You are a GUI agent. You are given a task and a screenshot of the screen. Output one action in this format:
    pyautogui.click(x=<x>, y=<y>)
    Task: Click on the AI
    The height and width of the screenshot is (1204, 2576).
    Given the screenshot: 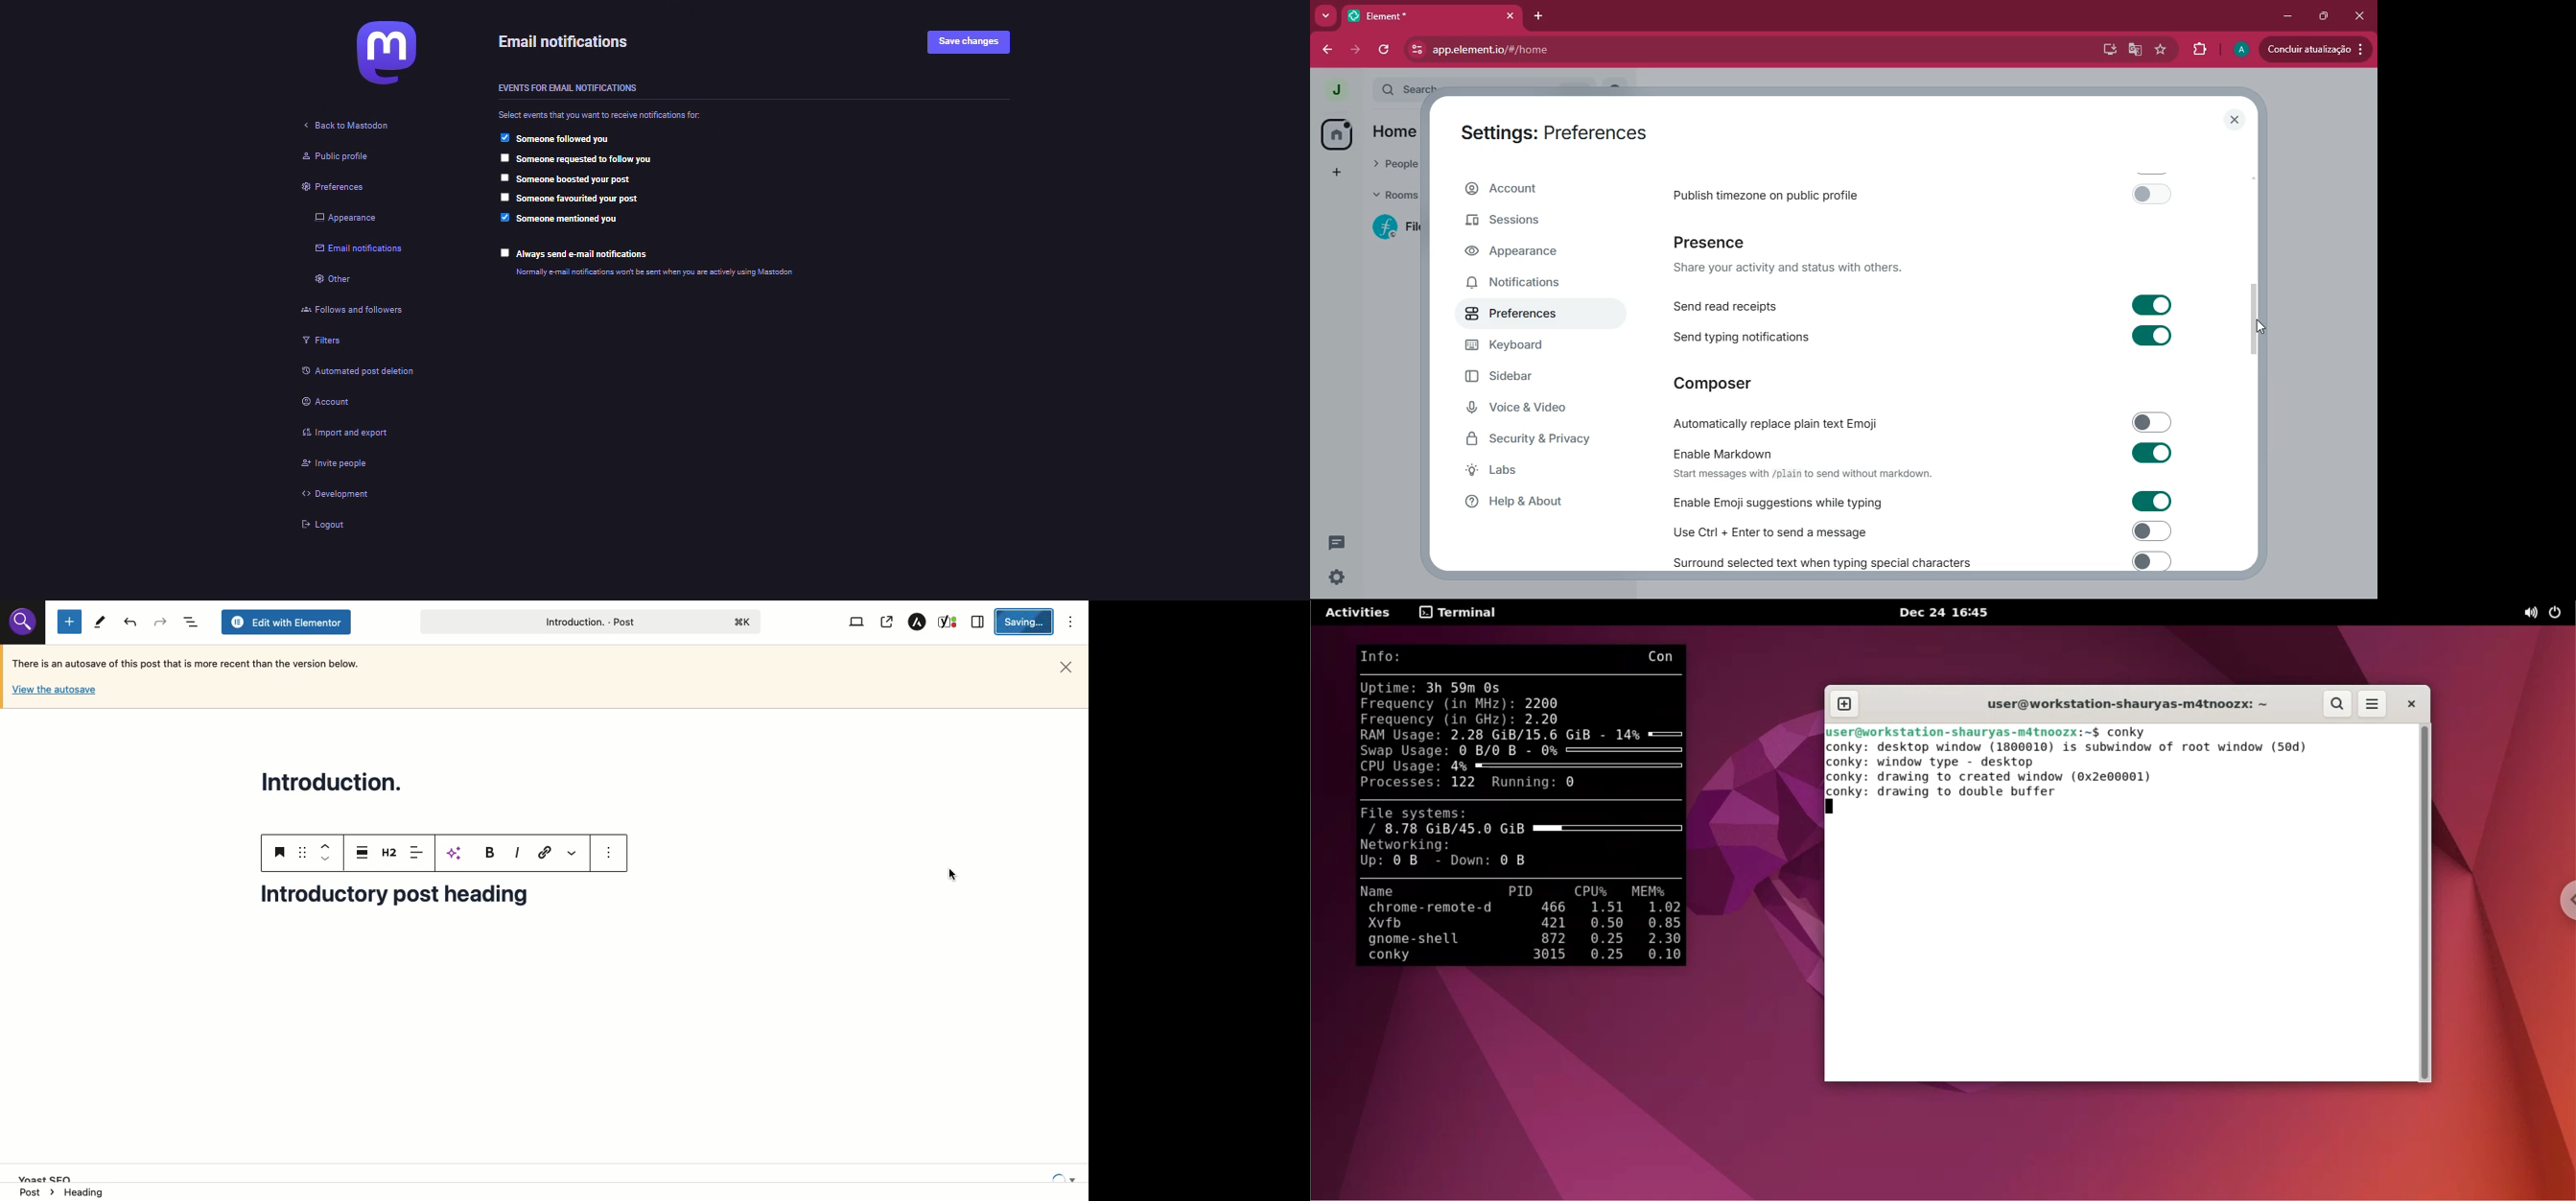 What is the action you would take?
    pyautogui.click(x=457, y=853)
    